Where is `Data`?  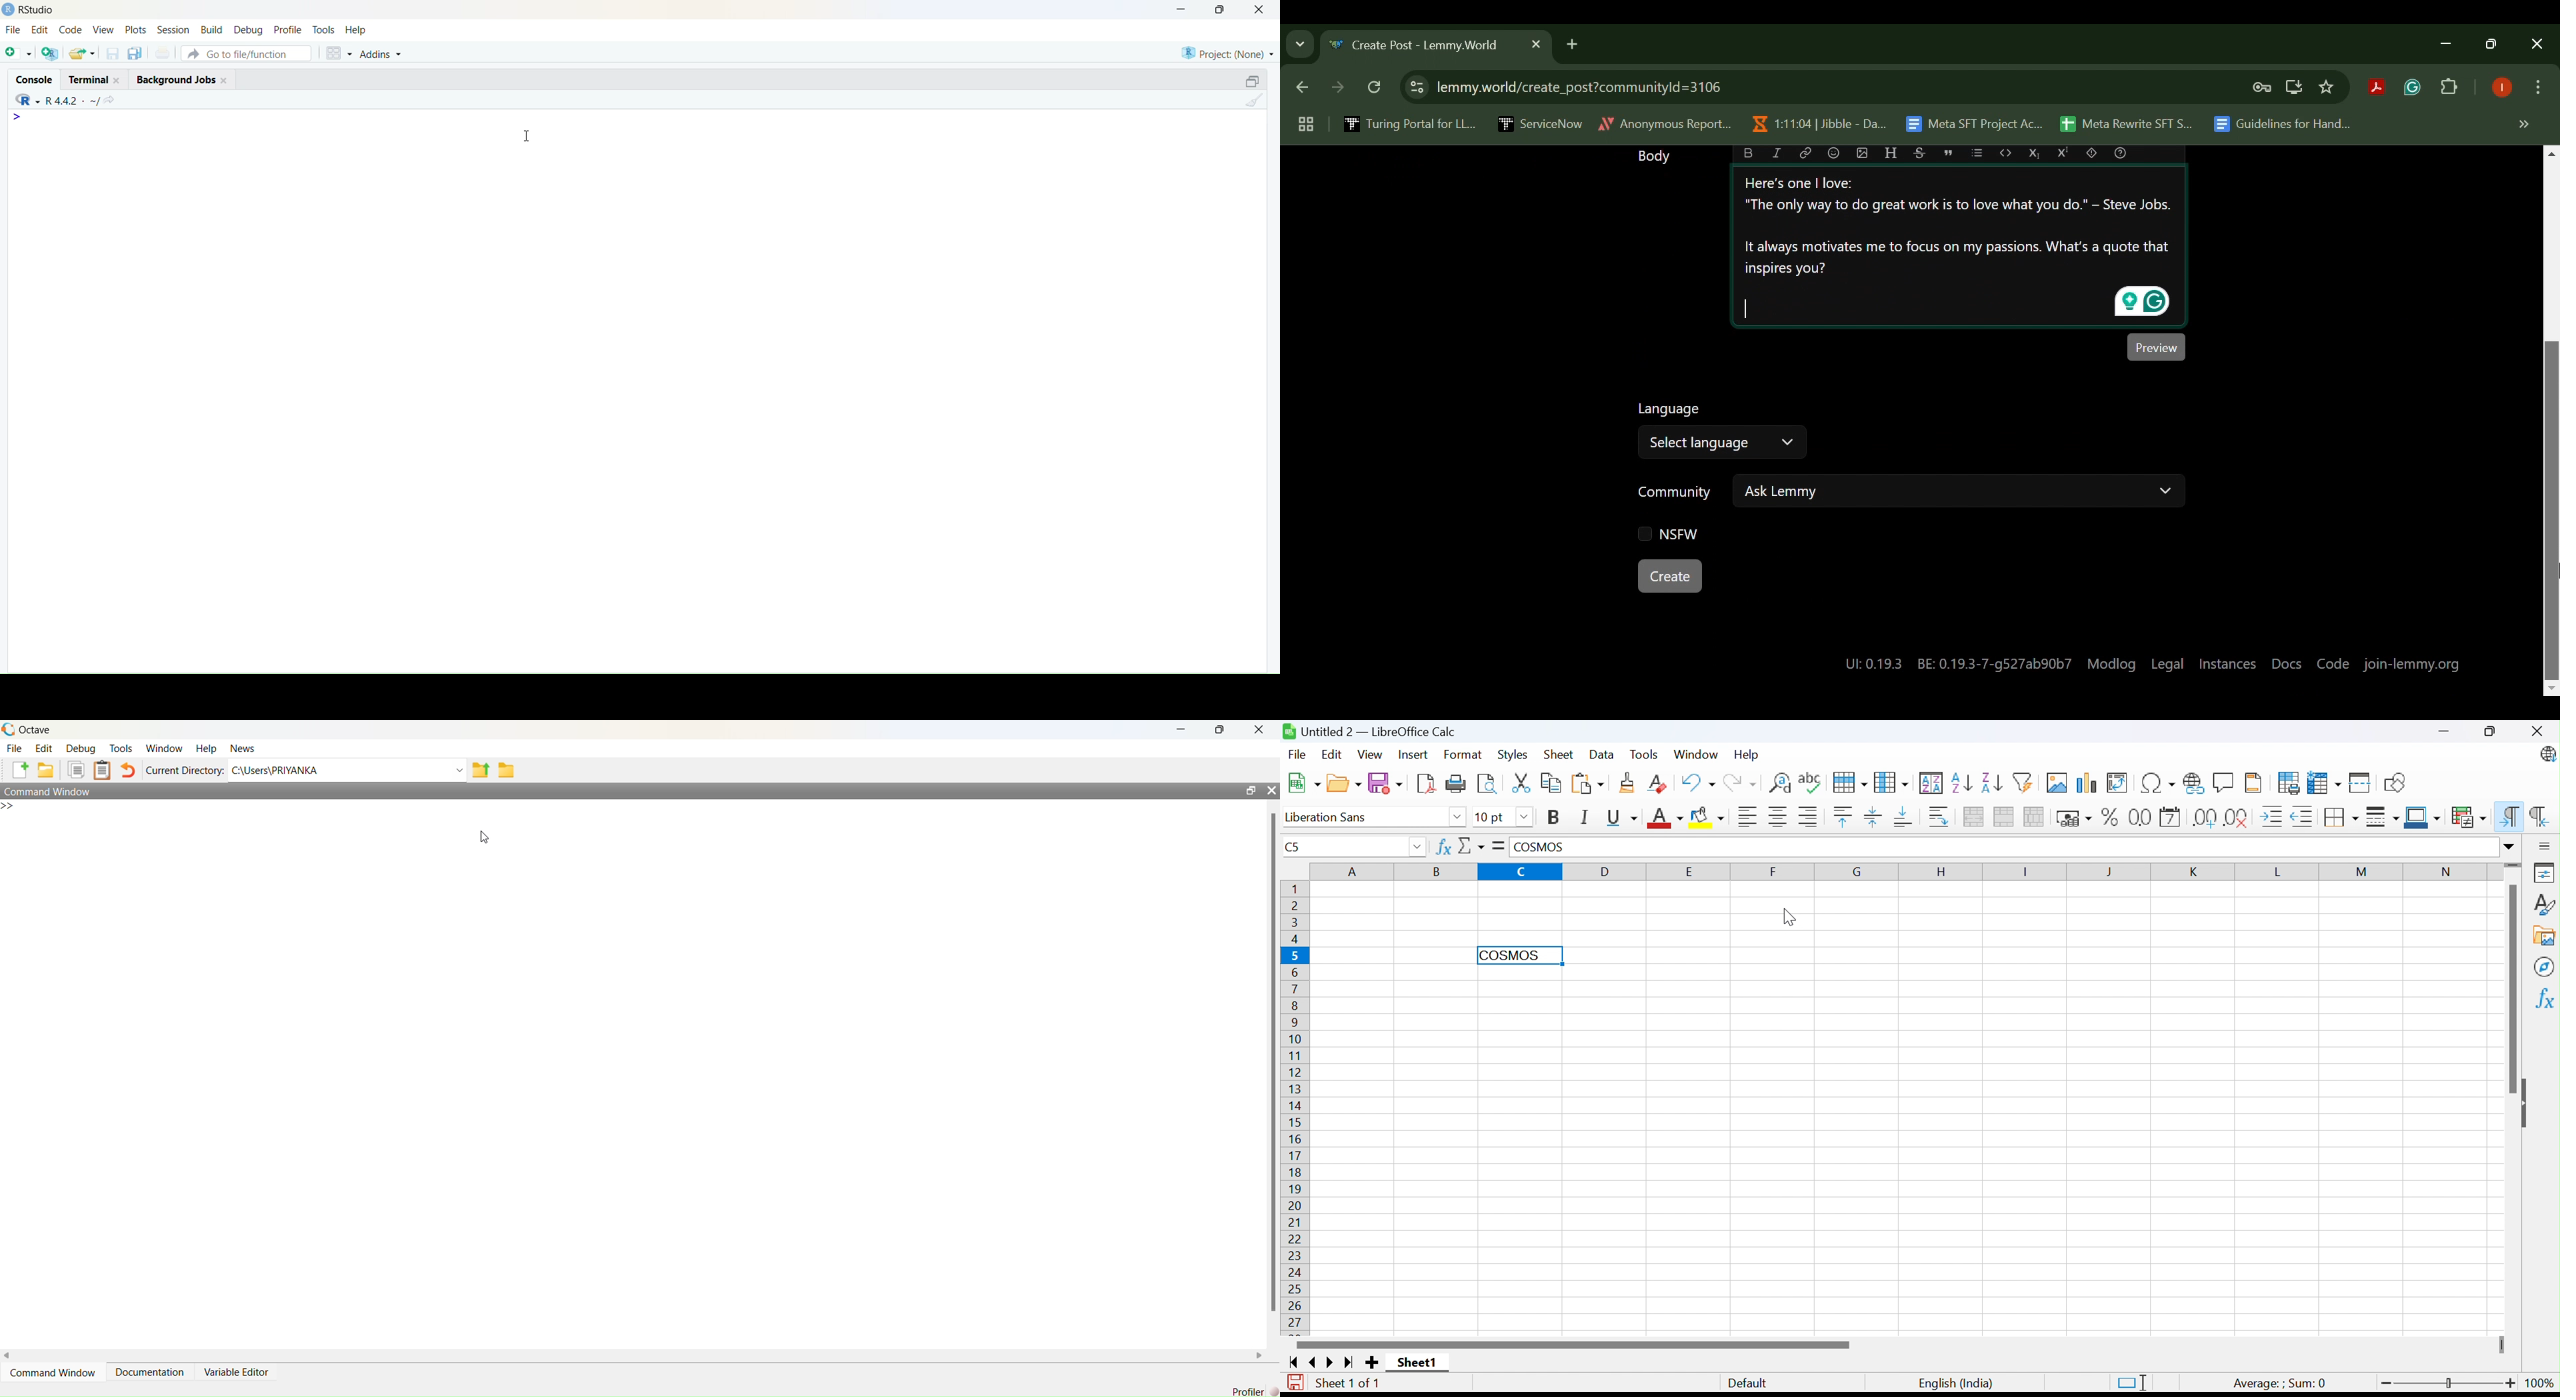
Data is located at coordinates (1601, 755).